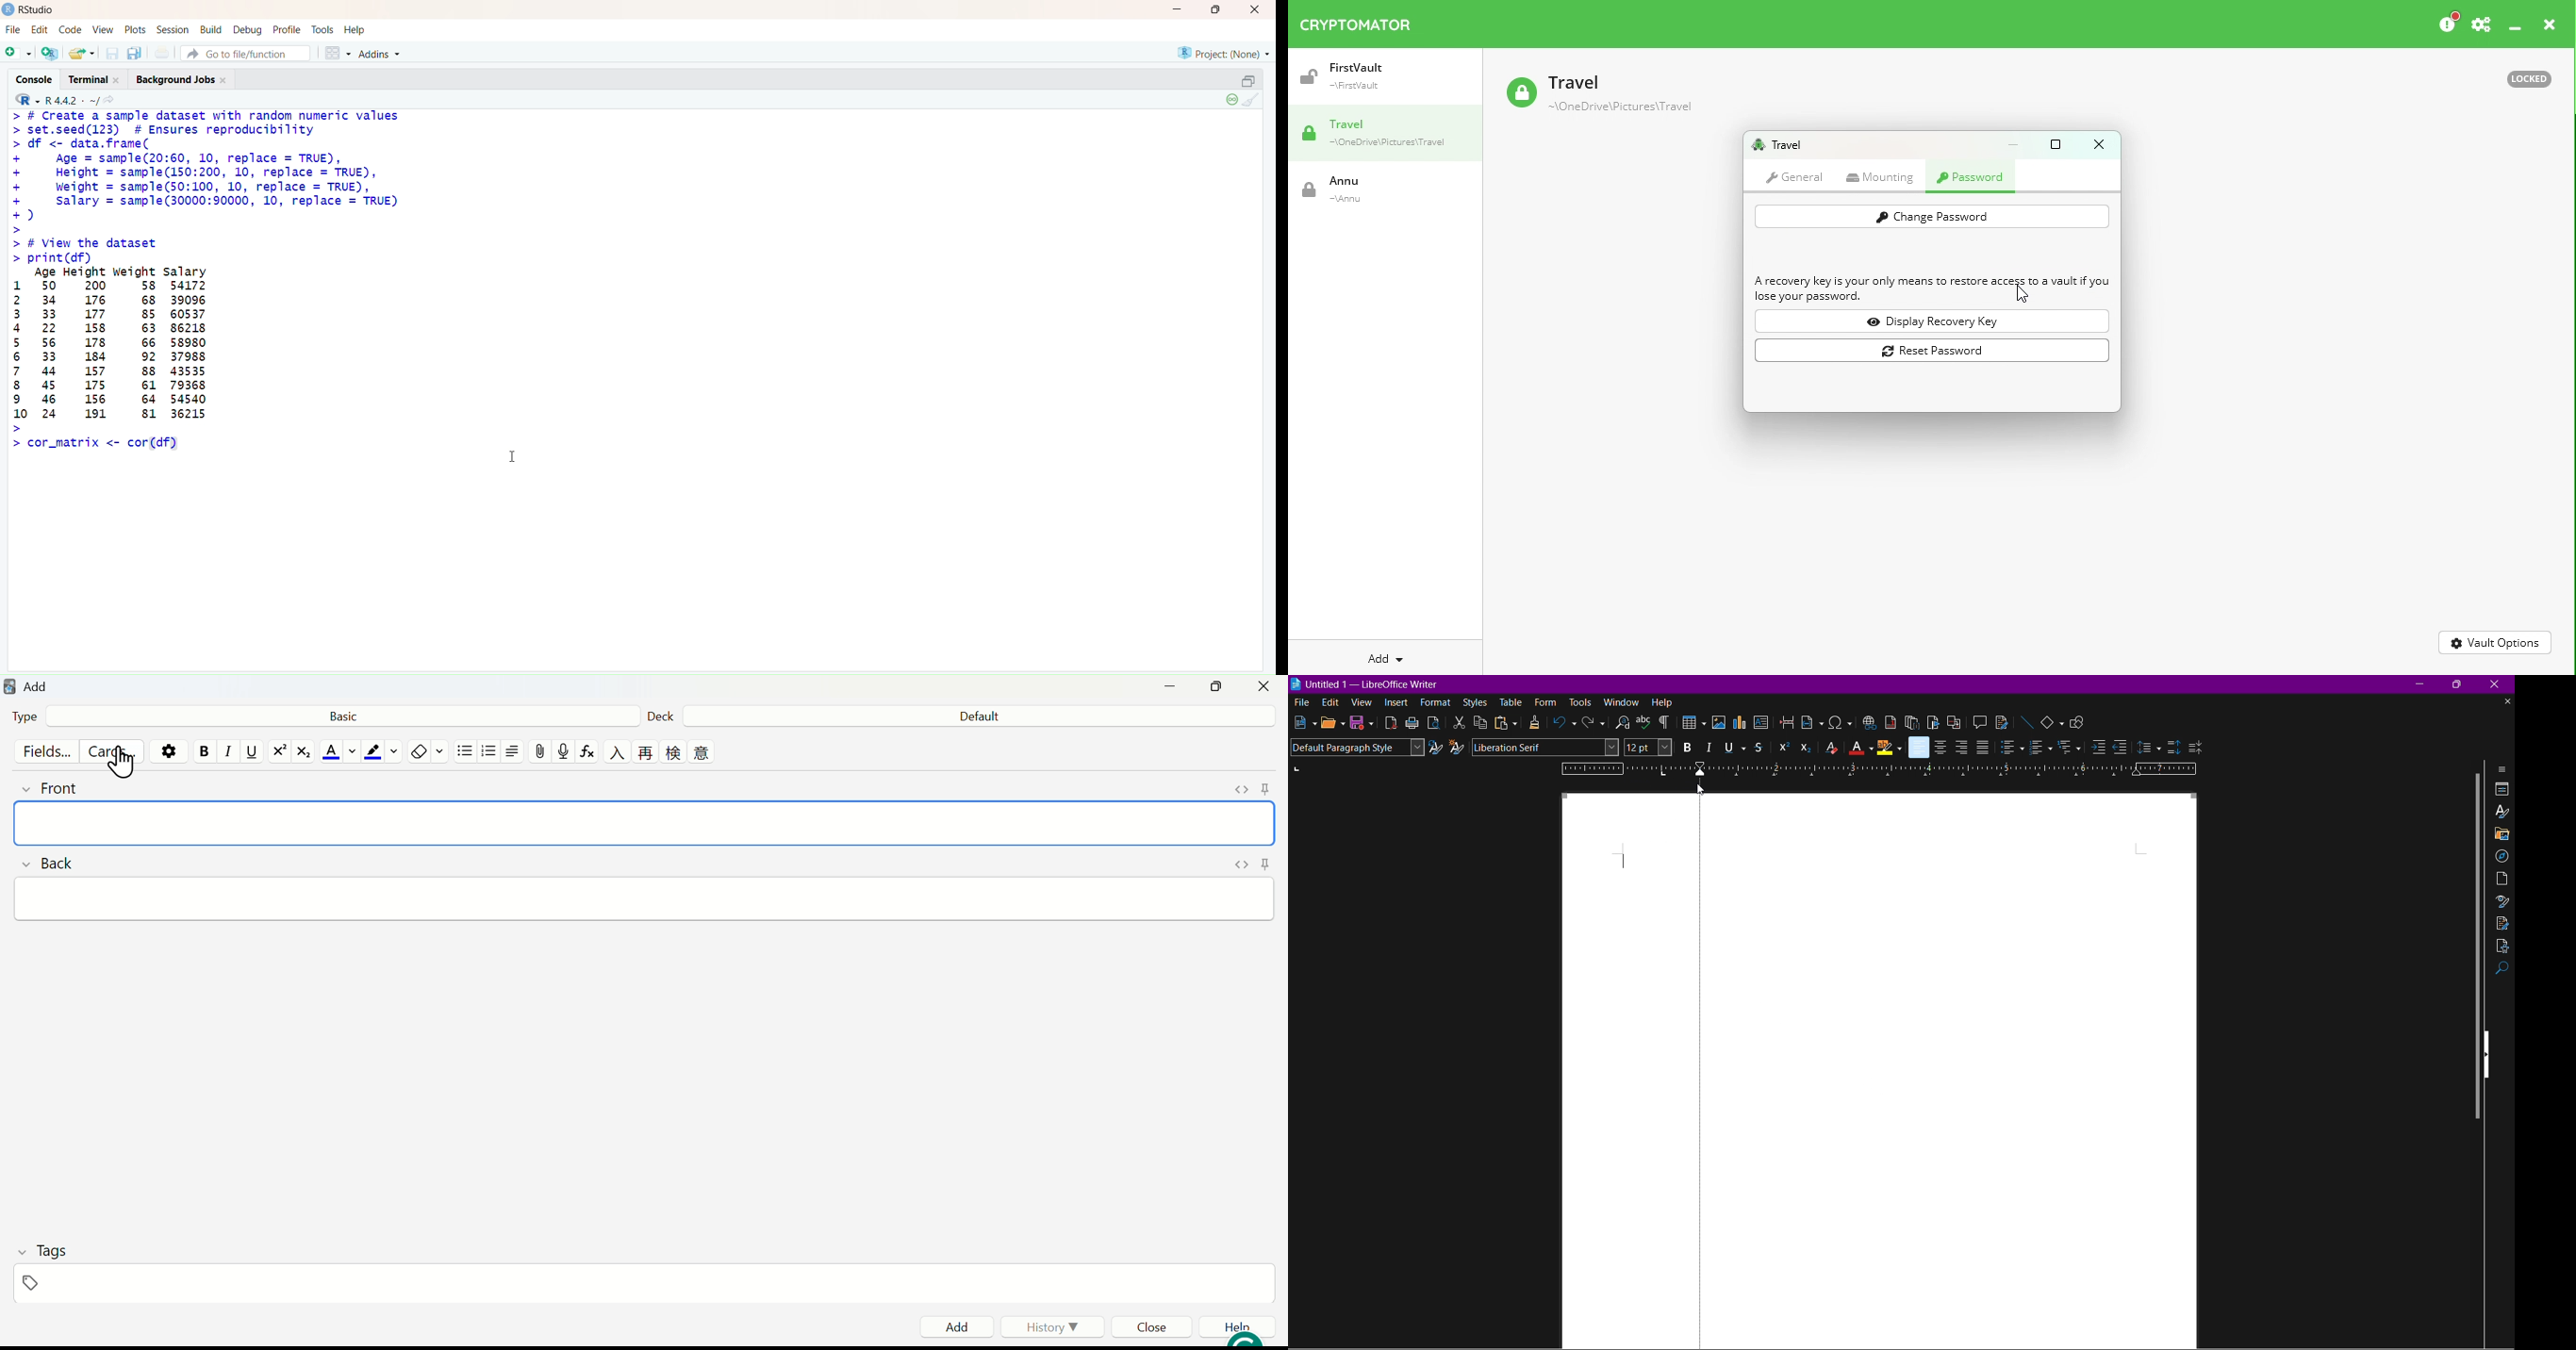  I want to click on Superscript, so click(280, 751).